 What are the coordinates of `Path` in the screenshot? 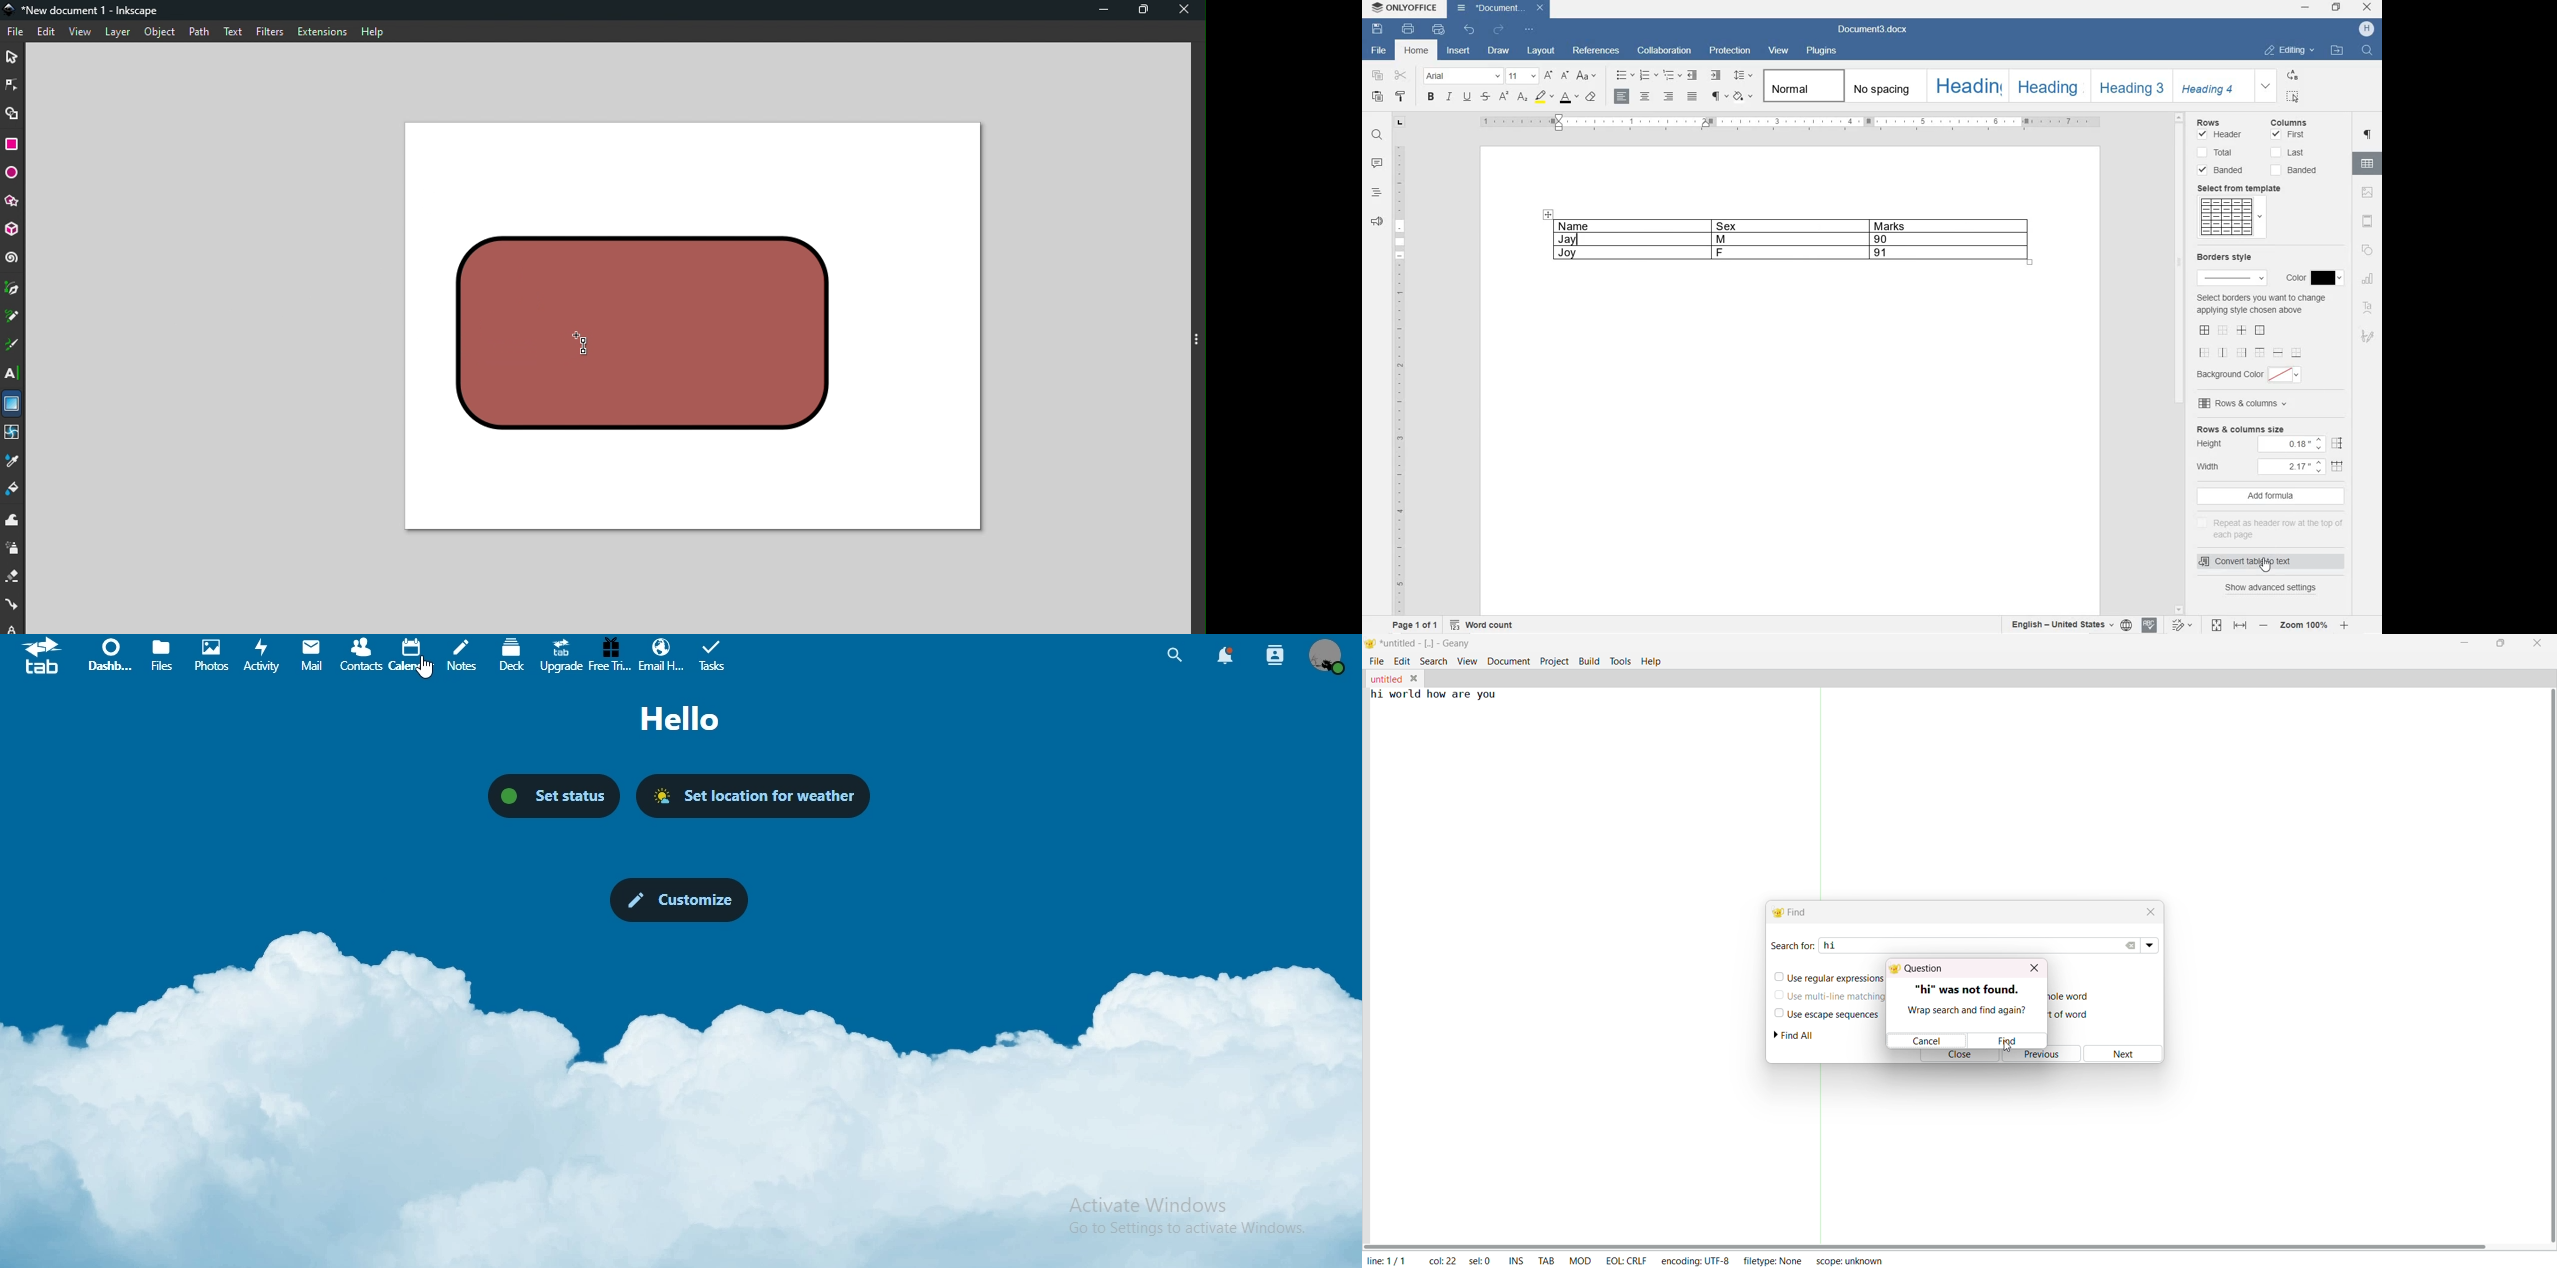 It's located at (195, 31).